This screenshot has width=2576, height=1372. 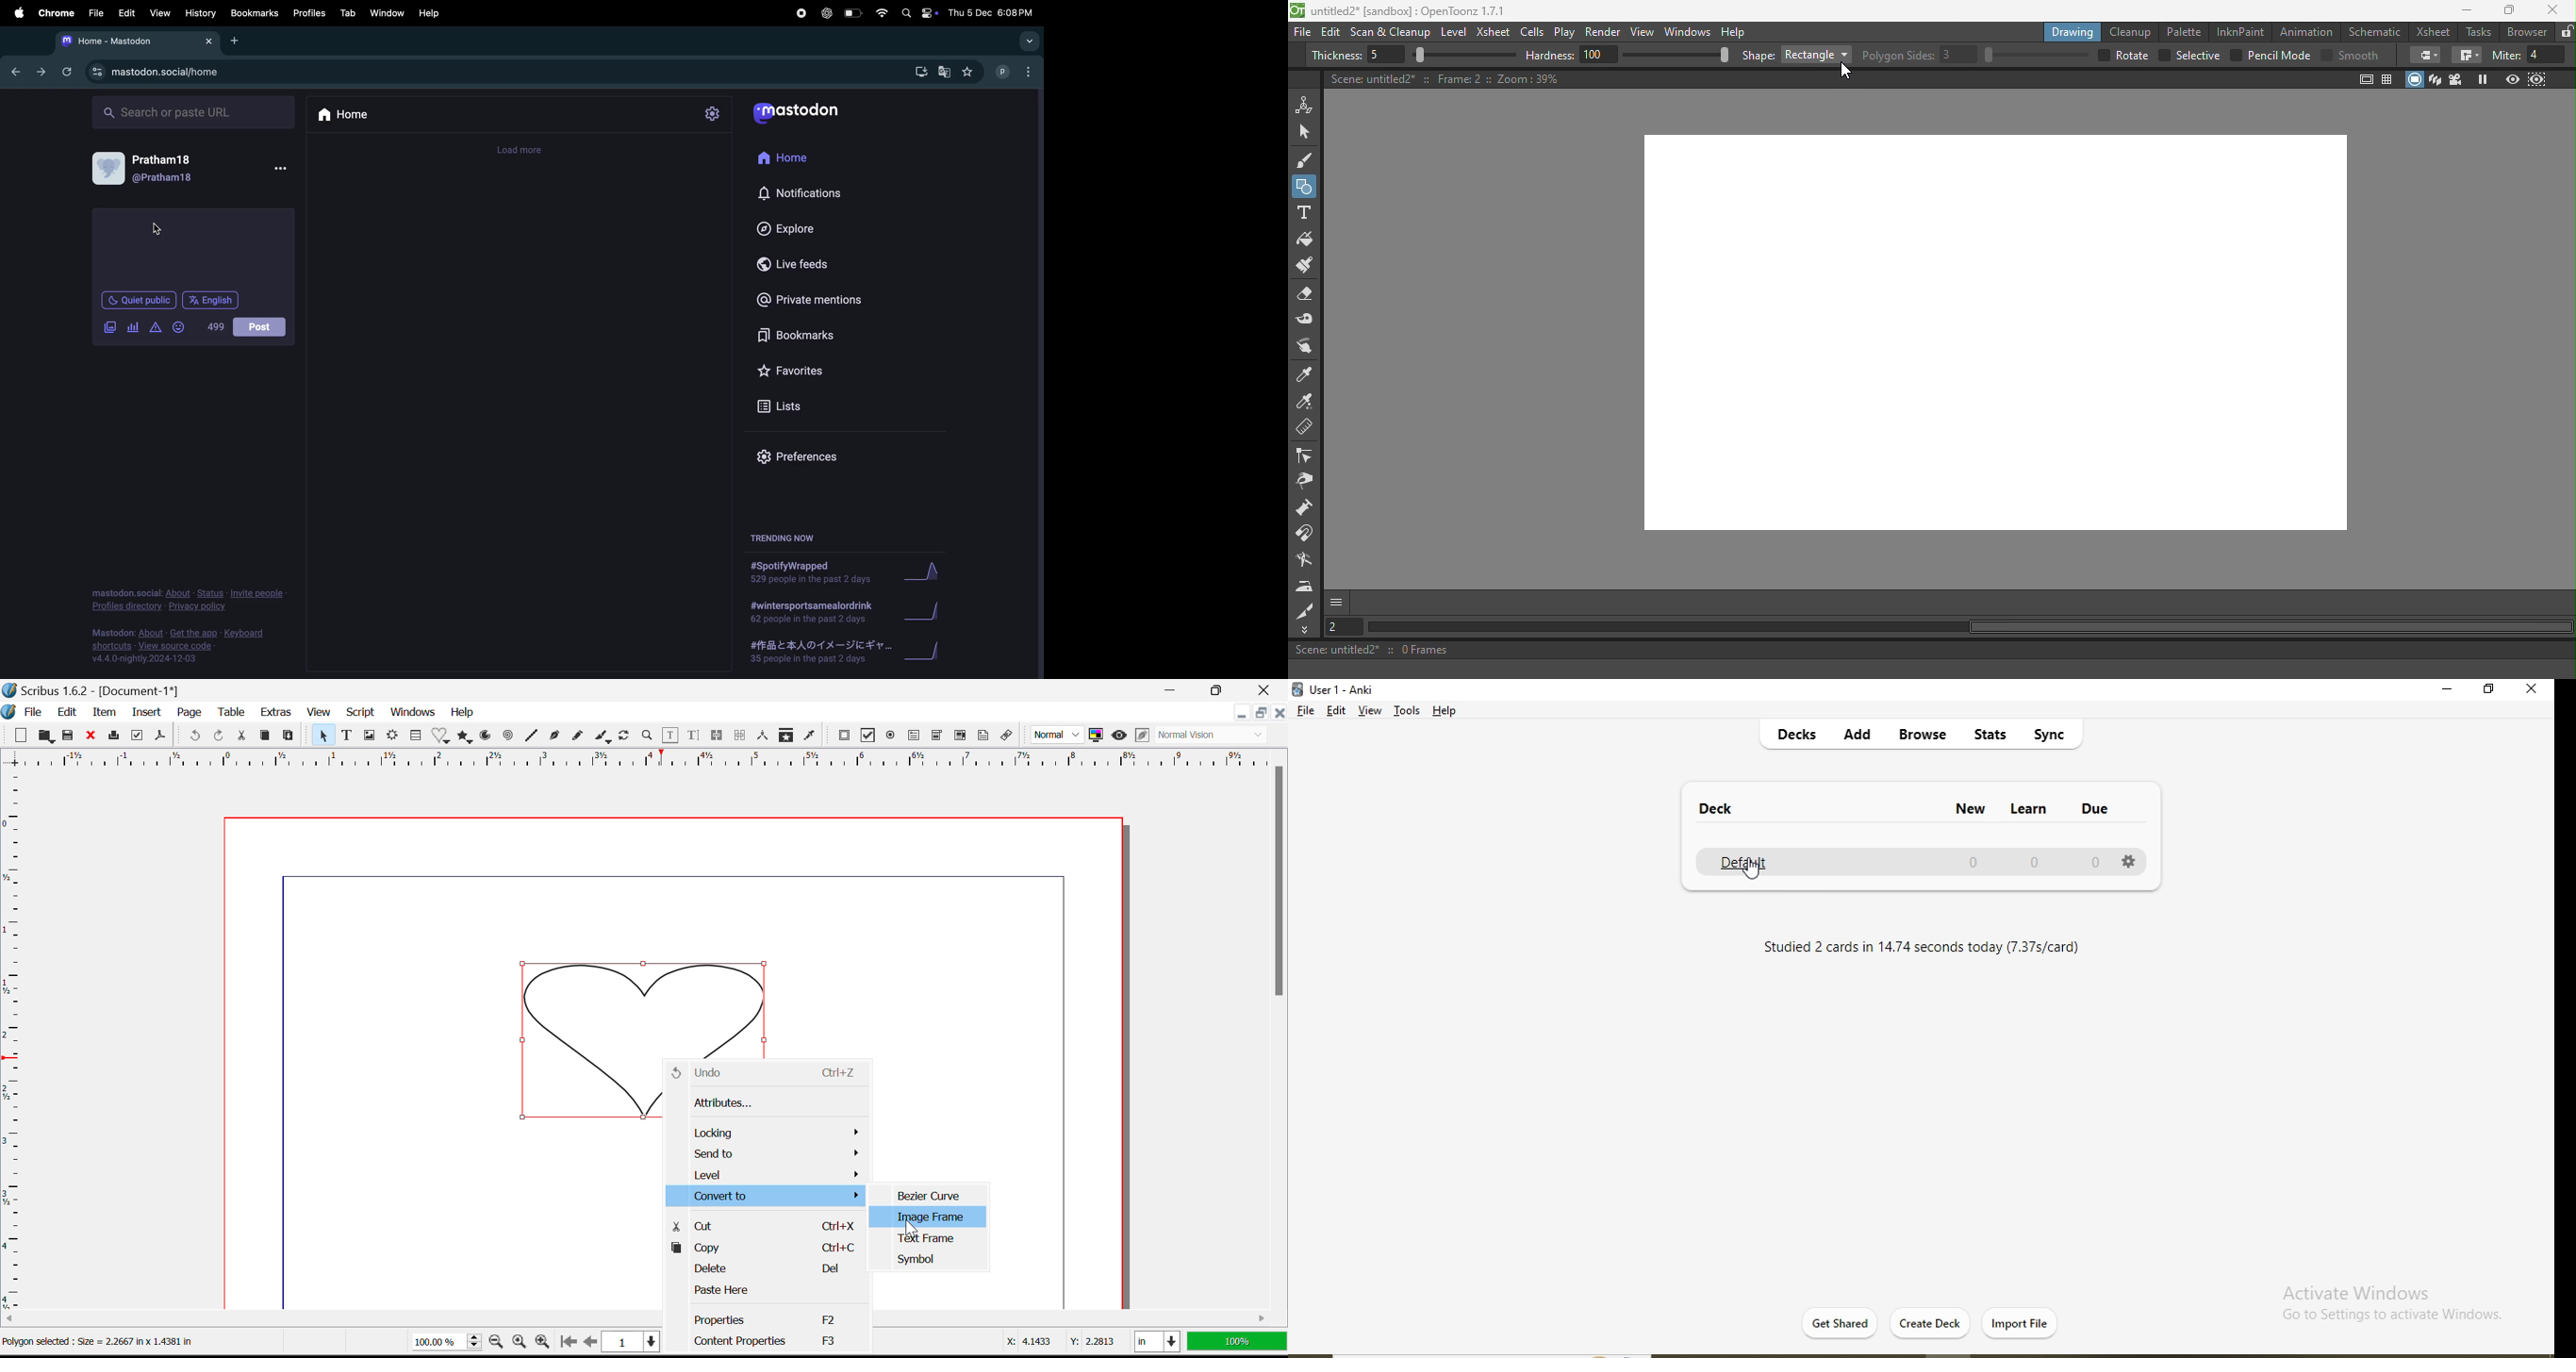 What do you see at coordinates (853, 14) in the screenshot?
I see `battery` at bounding box center [853, 14].